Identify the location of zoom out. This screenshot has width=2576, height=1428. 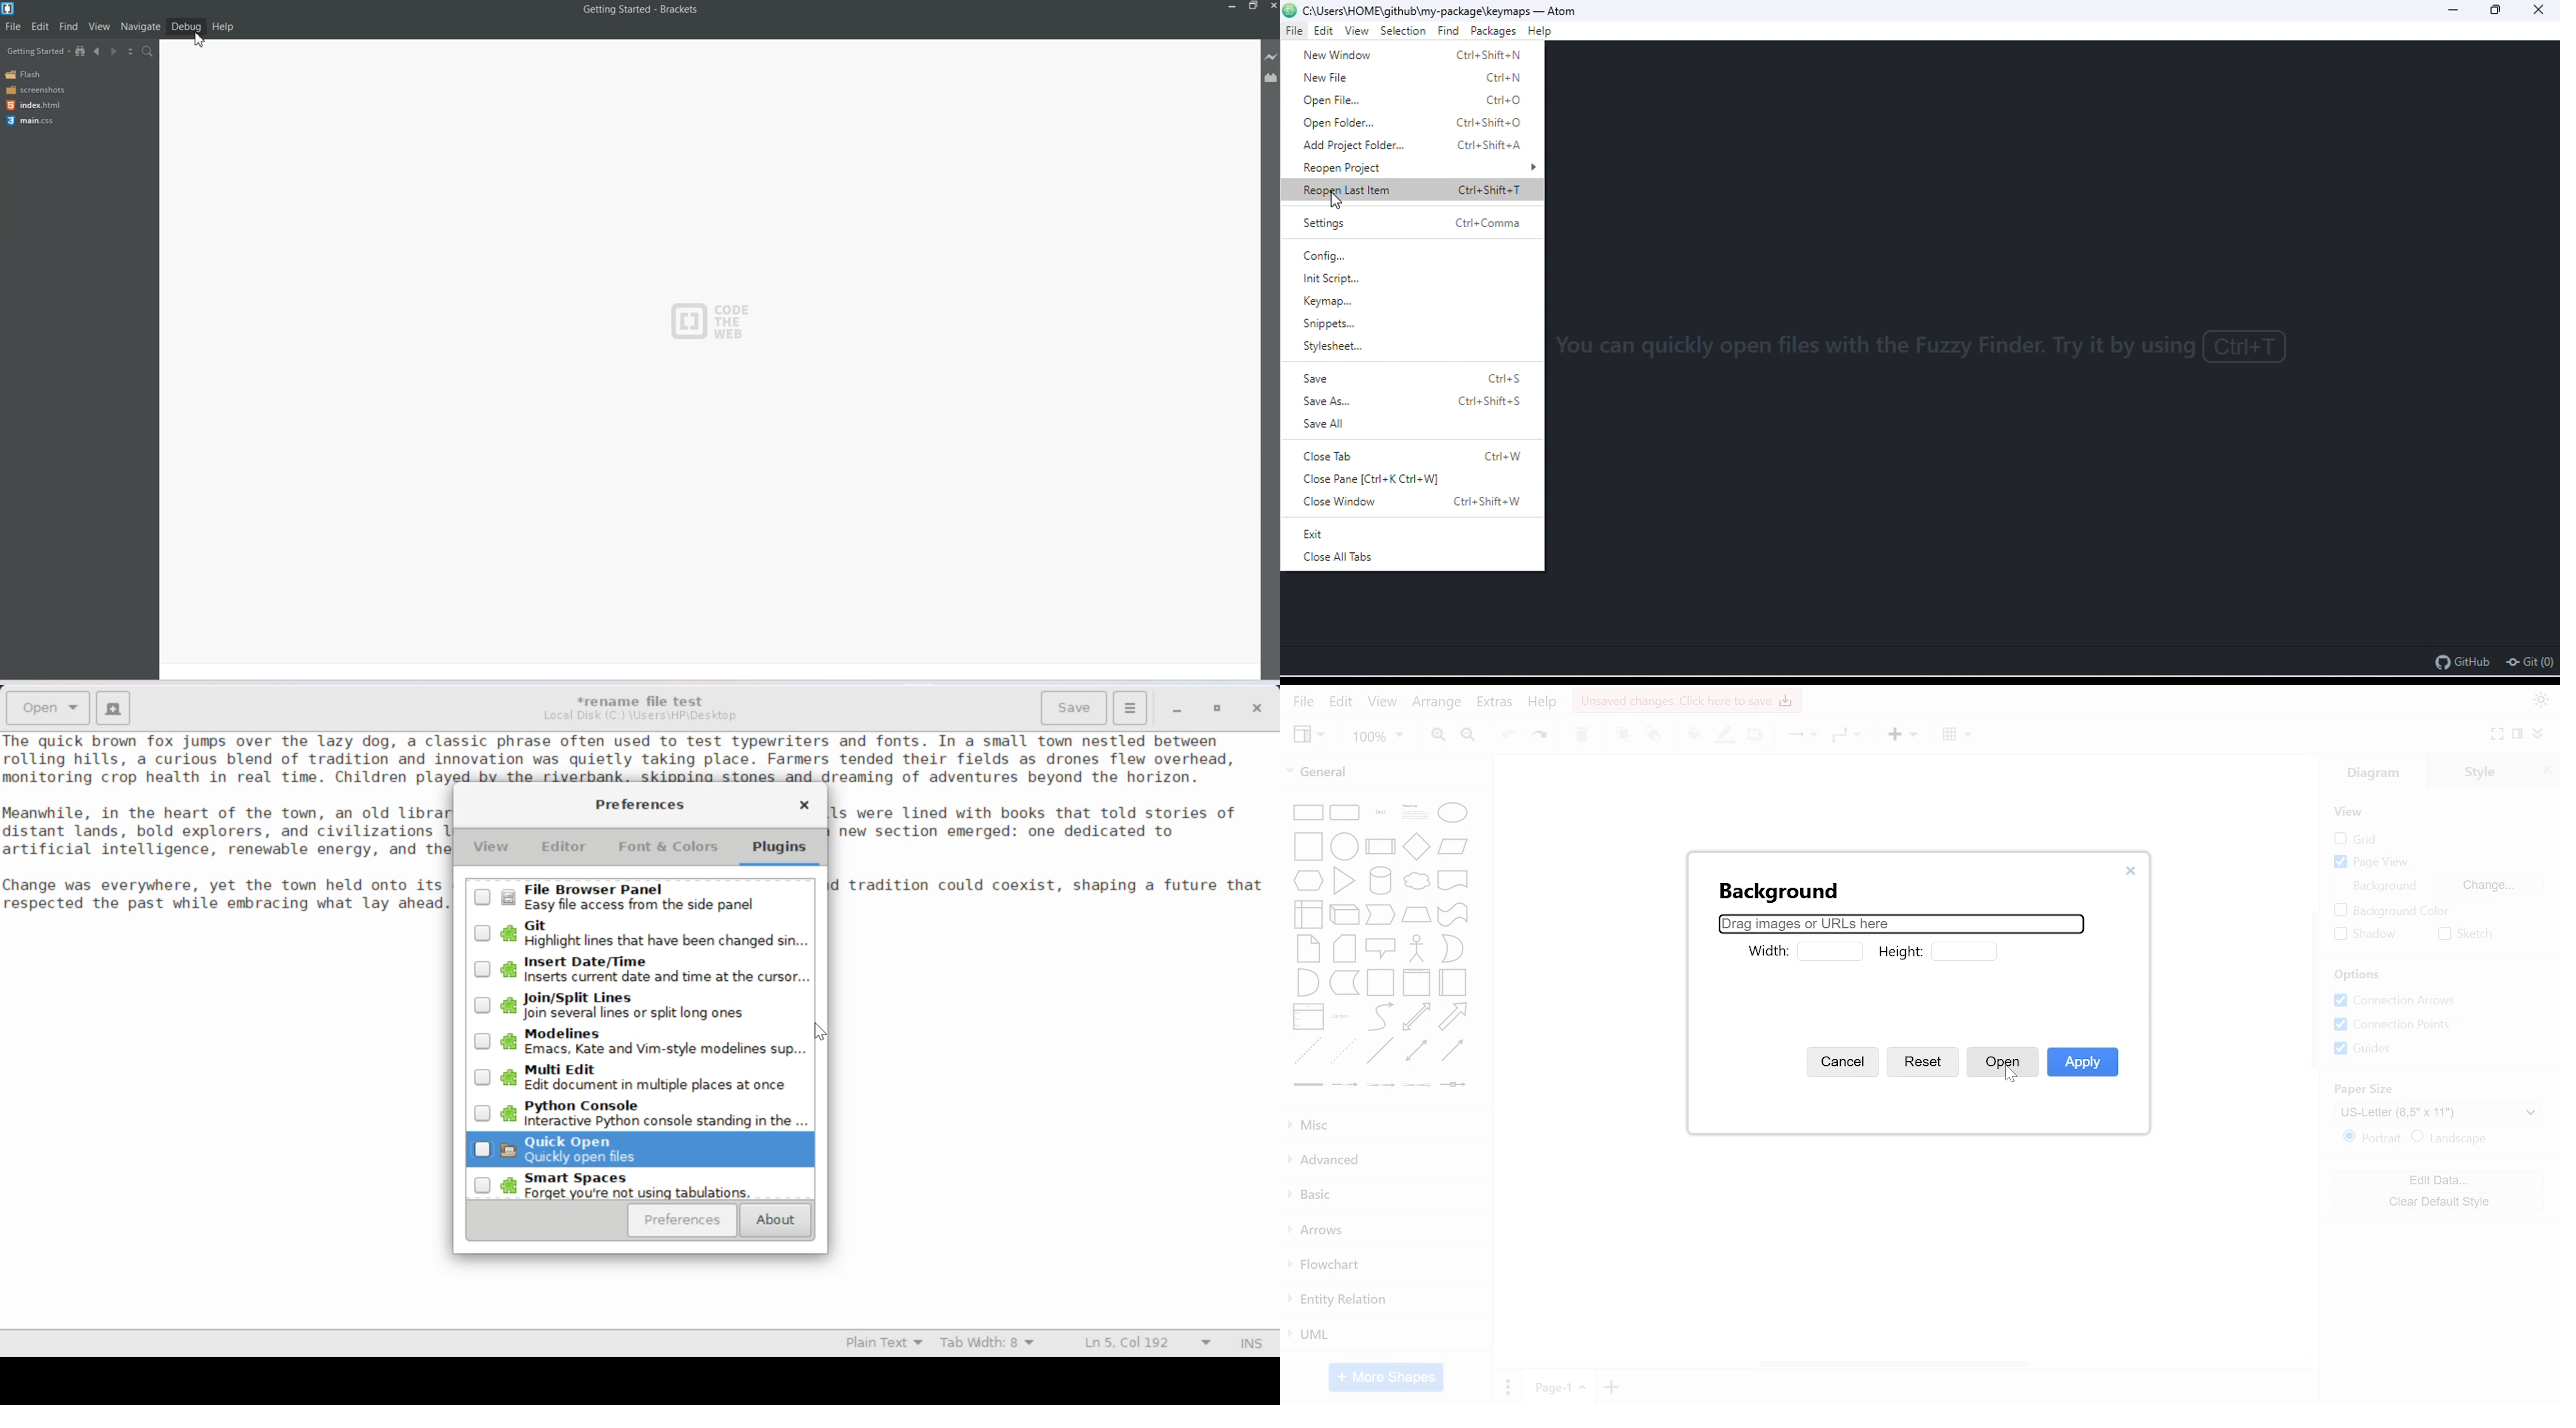
(1470, 736).